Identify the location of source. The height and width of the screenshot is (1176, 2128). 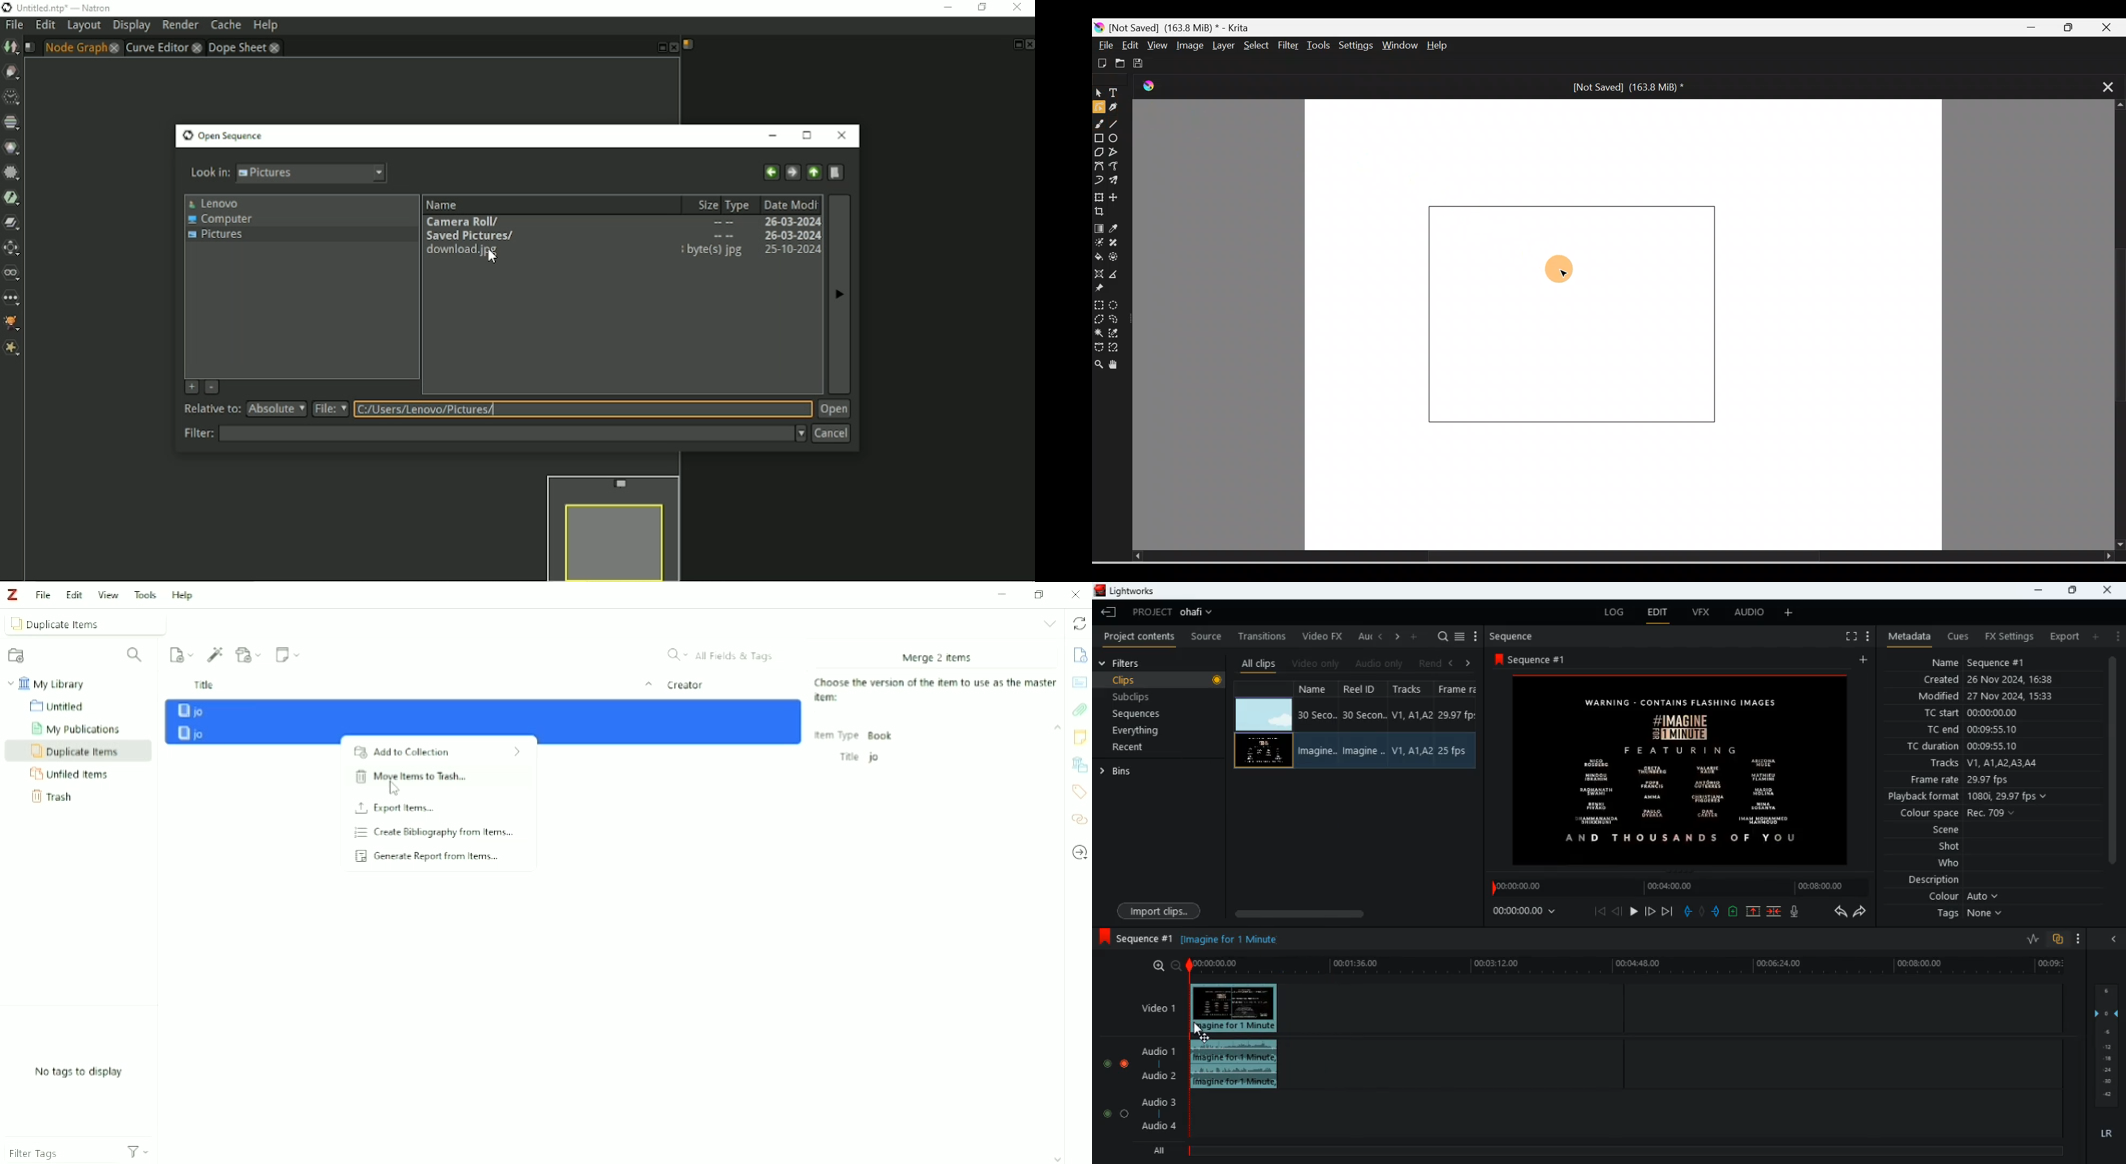
(1207, 637).